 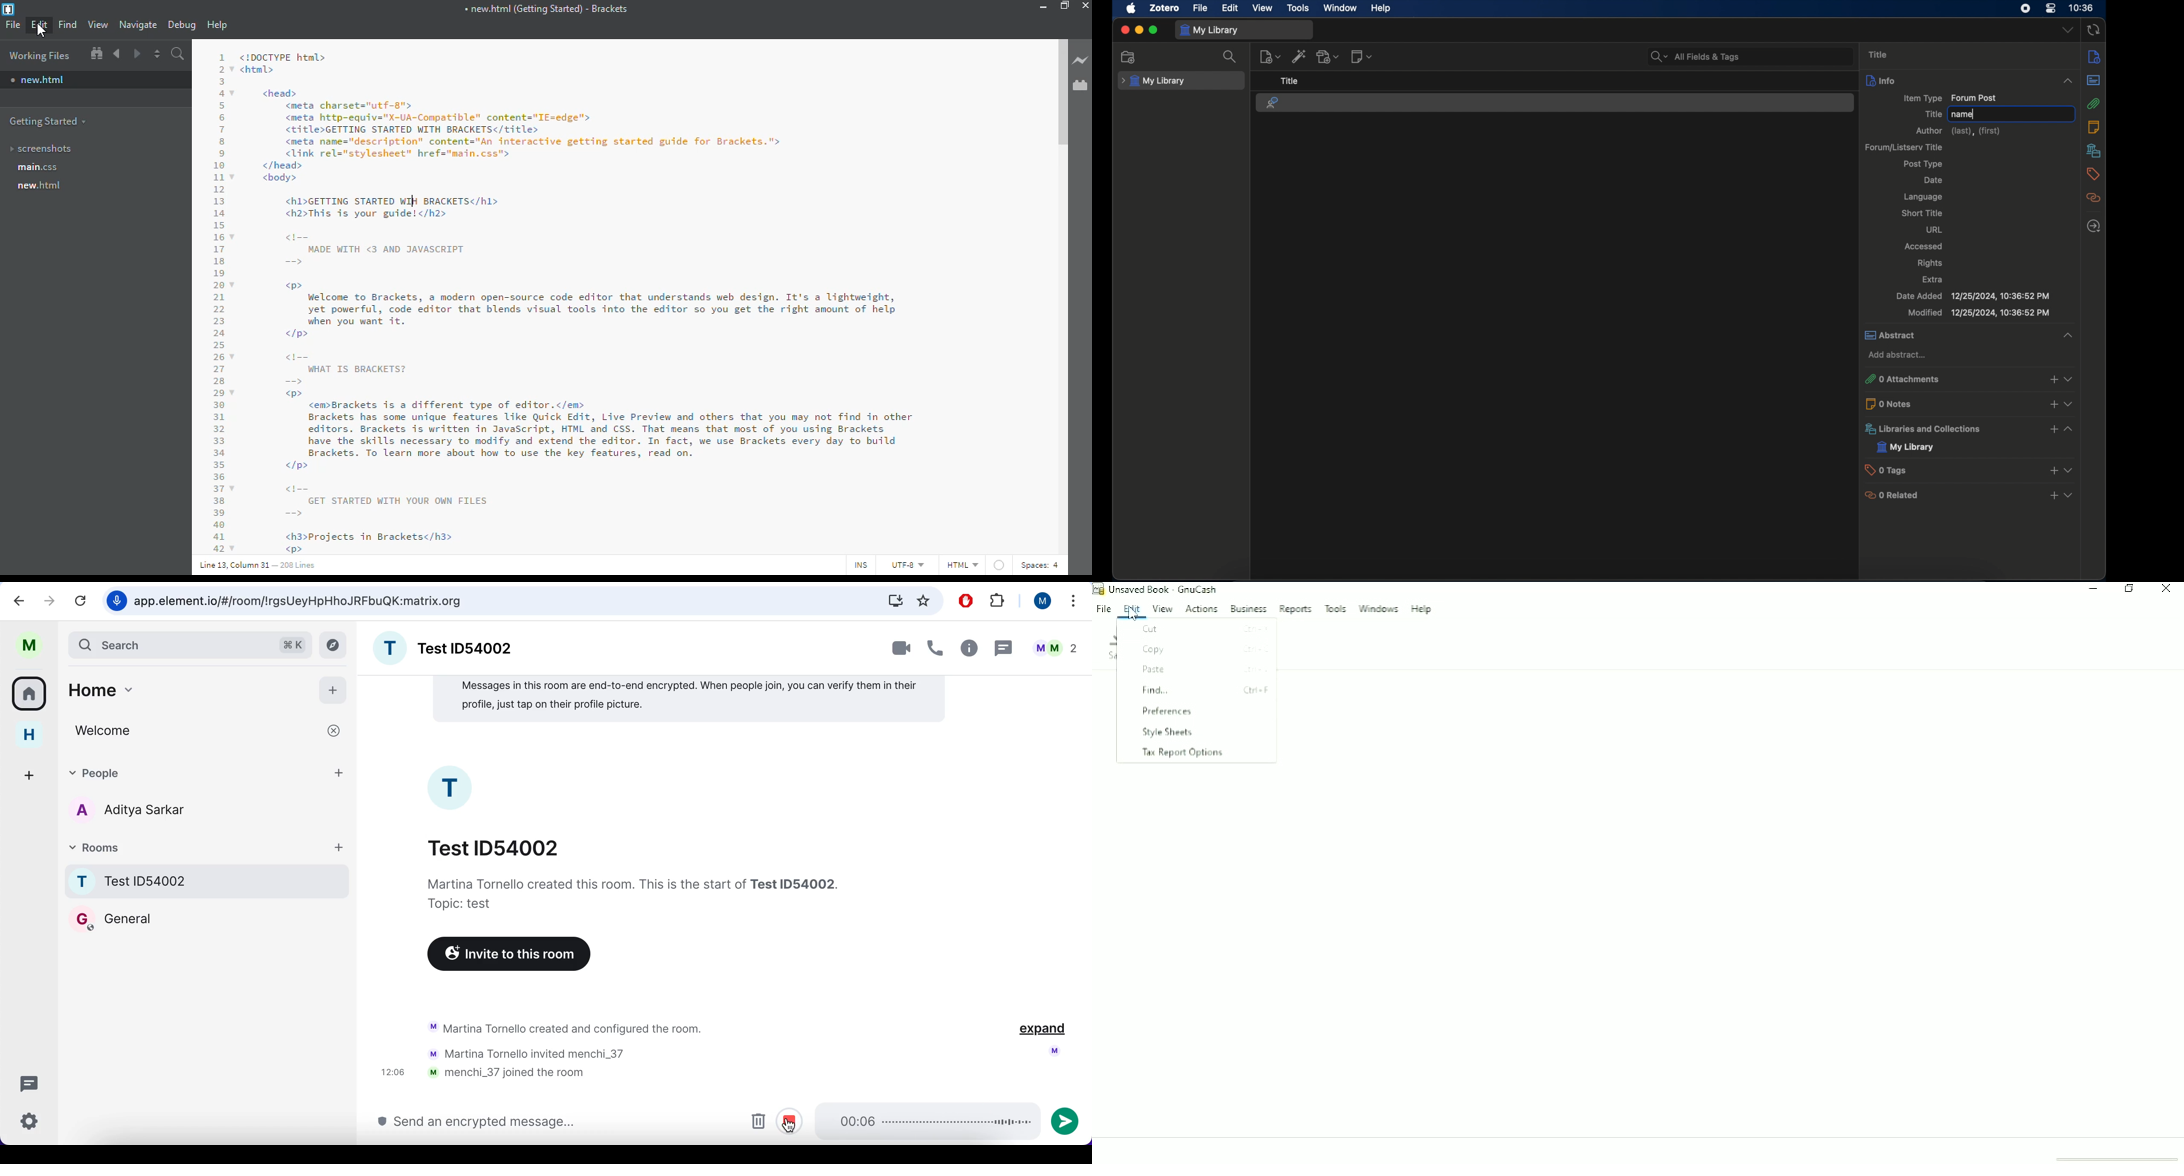 What do you see at coordinates (1969, 80) in the screenshot?
I see `info` at bounding box center [1969, 80].